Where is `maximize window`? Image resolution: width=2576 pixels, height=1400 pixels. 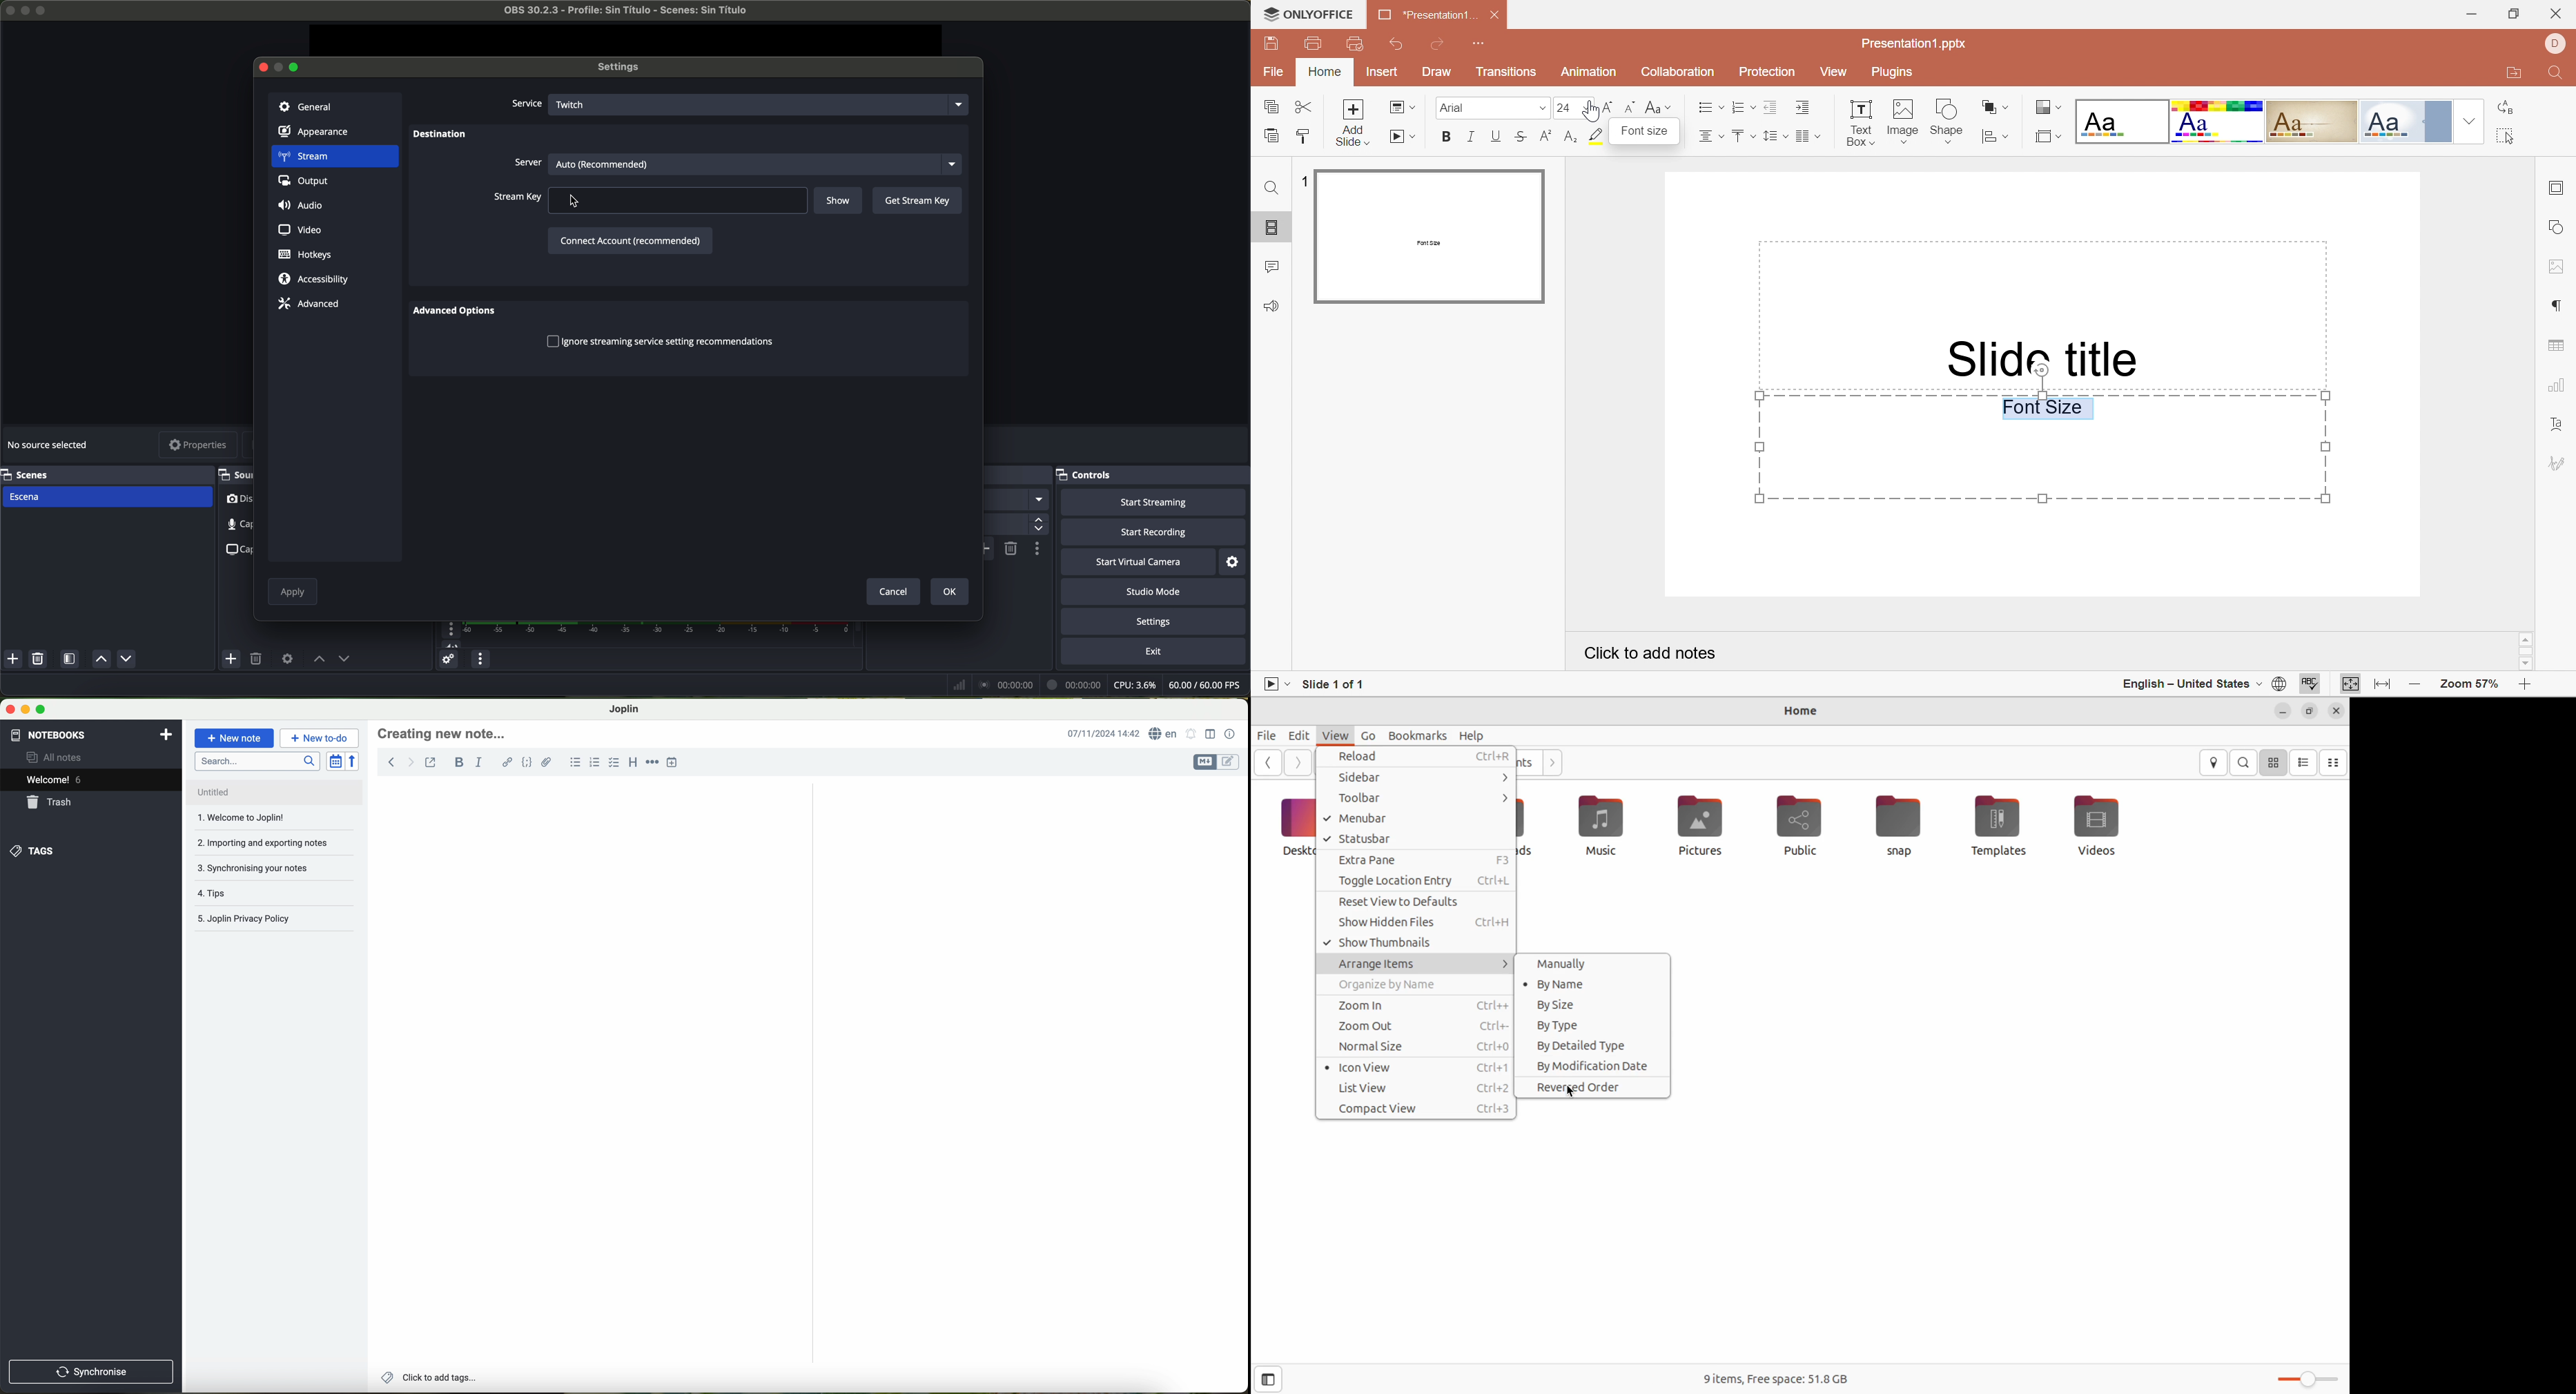
maximize window is located at coordinates (296, 66).